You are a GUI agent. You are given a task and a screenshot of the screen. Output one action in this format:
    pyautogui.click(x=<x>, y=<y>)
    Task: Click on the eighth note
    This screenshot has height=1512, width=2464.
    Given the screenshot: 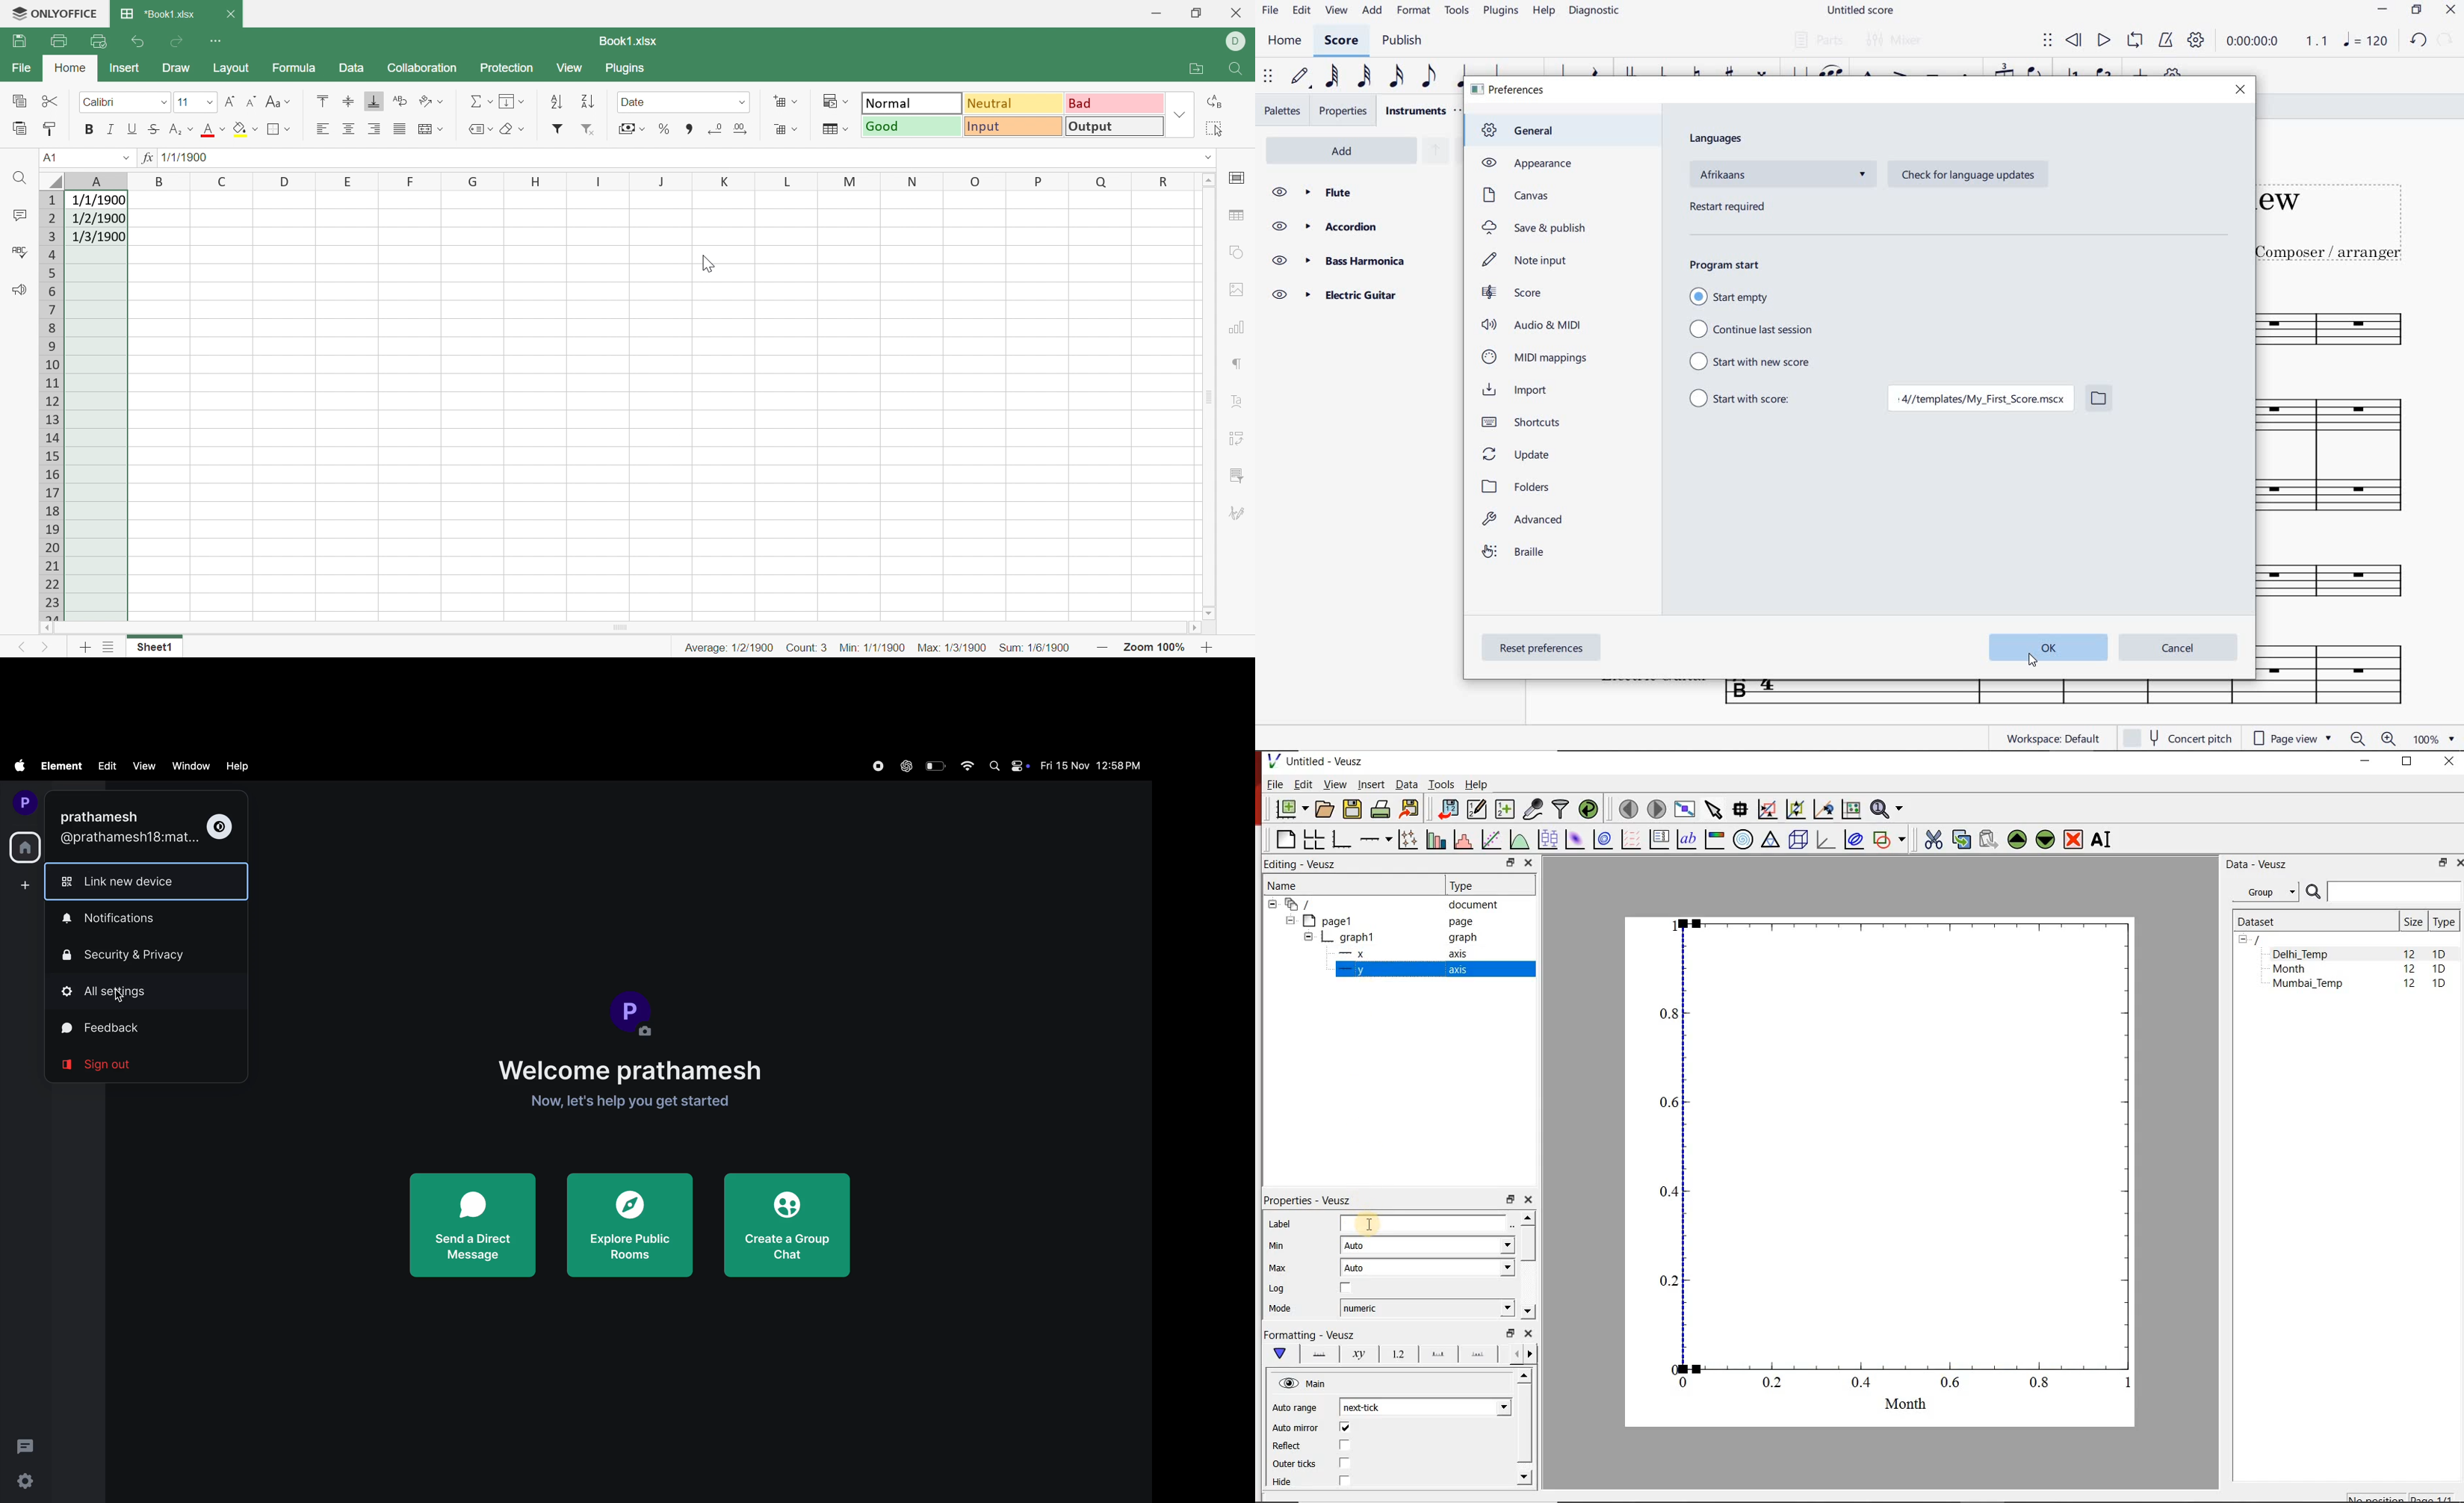 What is the action you would take?
    pyautogui.click(x=1427, y=77)
    